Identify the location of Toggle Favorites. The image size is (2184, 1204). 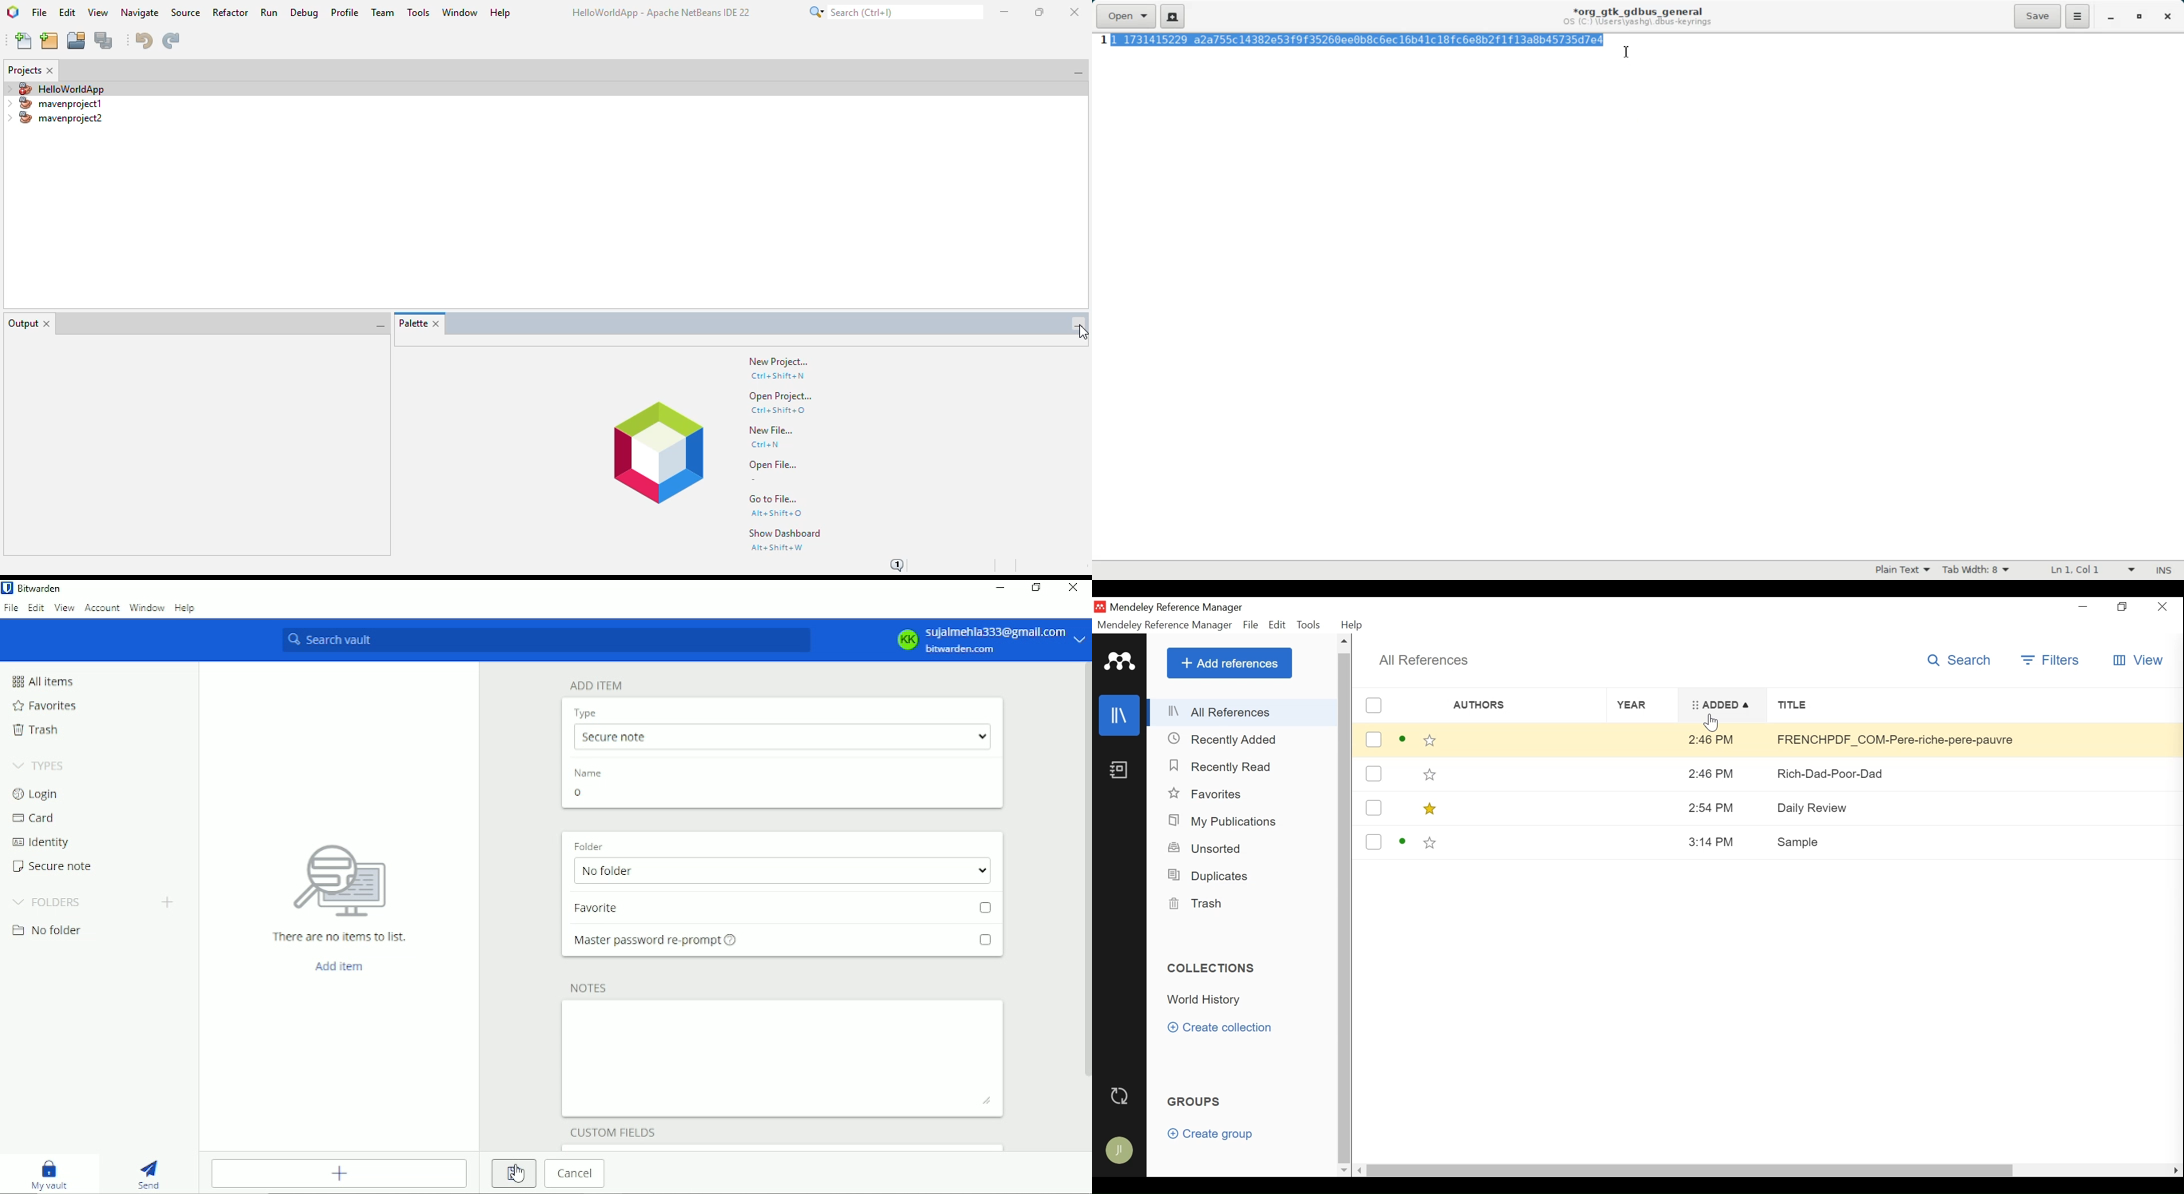
(1430, 807).